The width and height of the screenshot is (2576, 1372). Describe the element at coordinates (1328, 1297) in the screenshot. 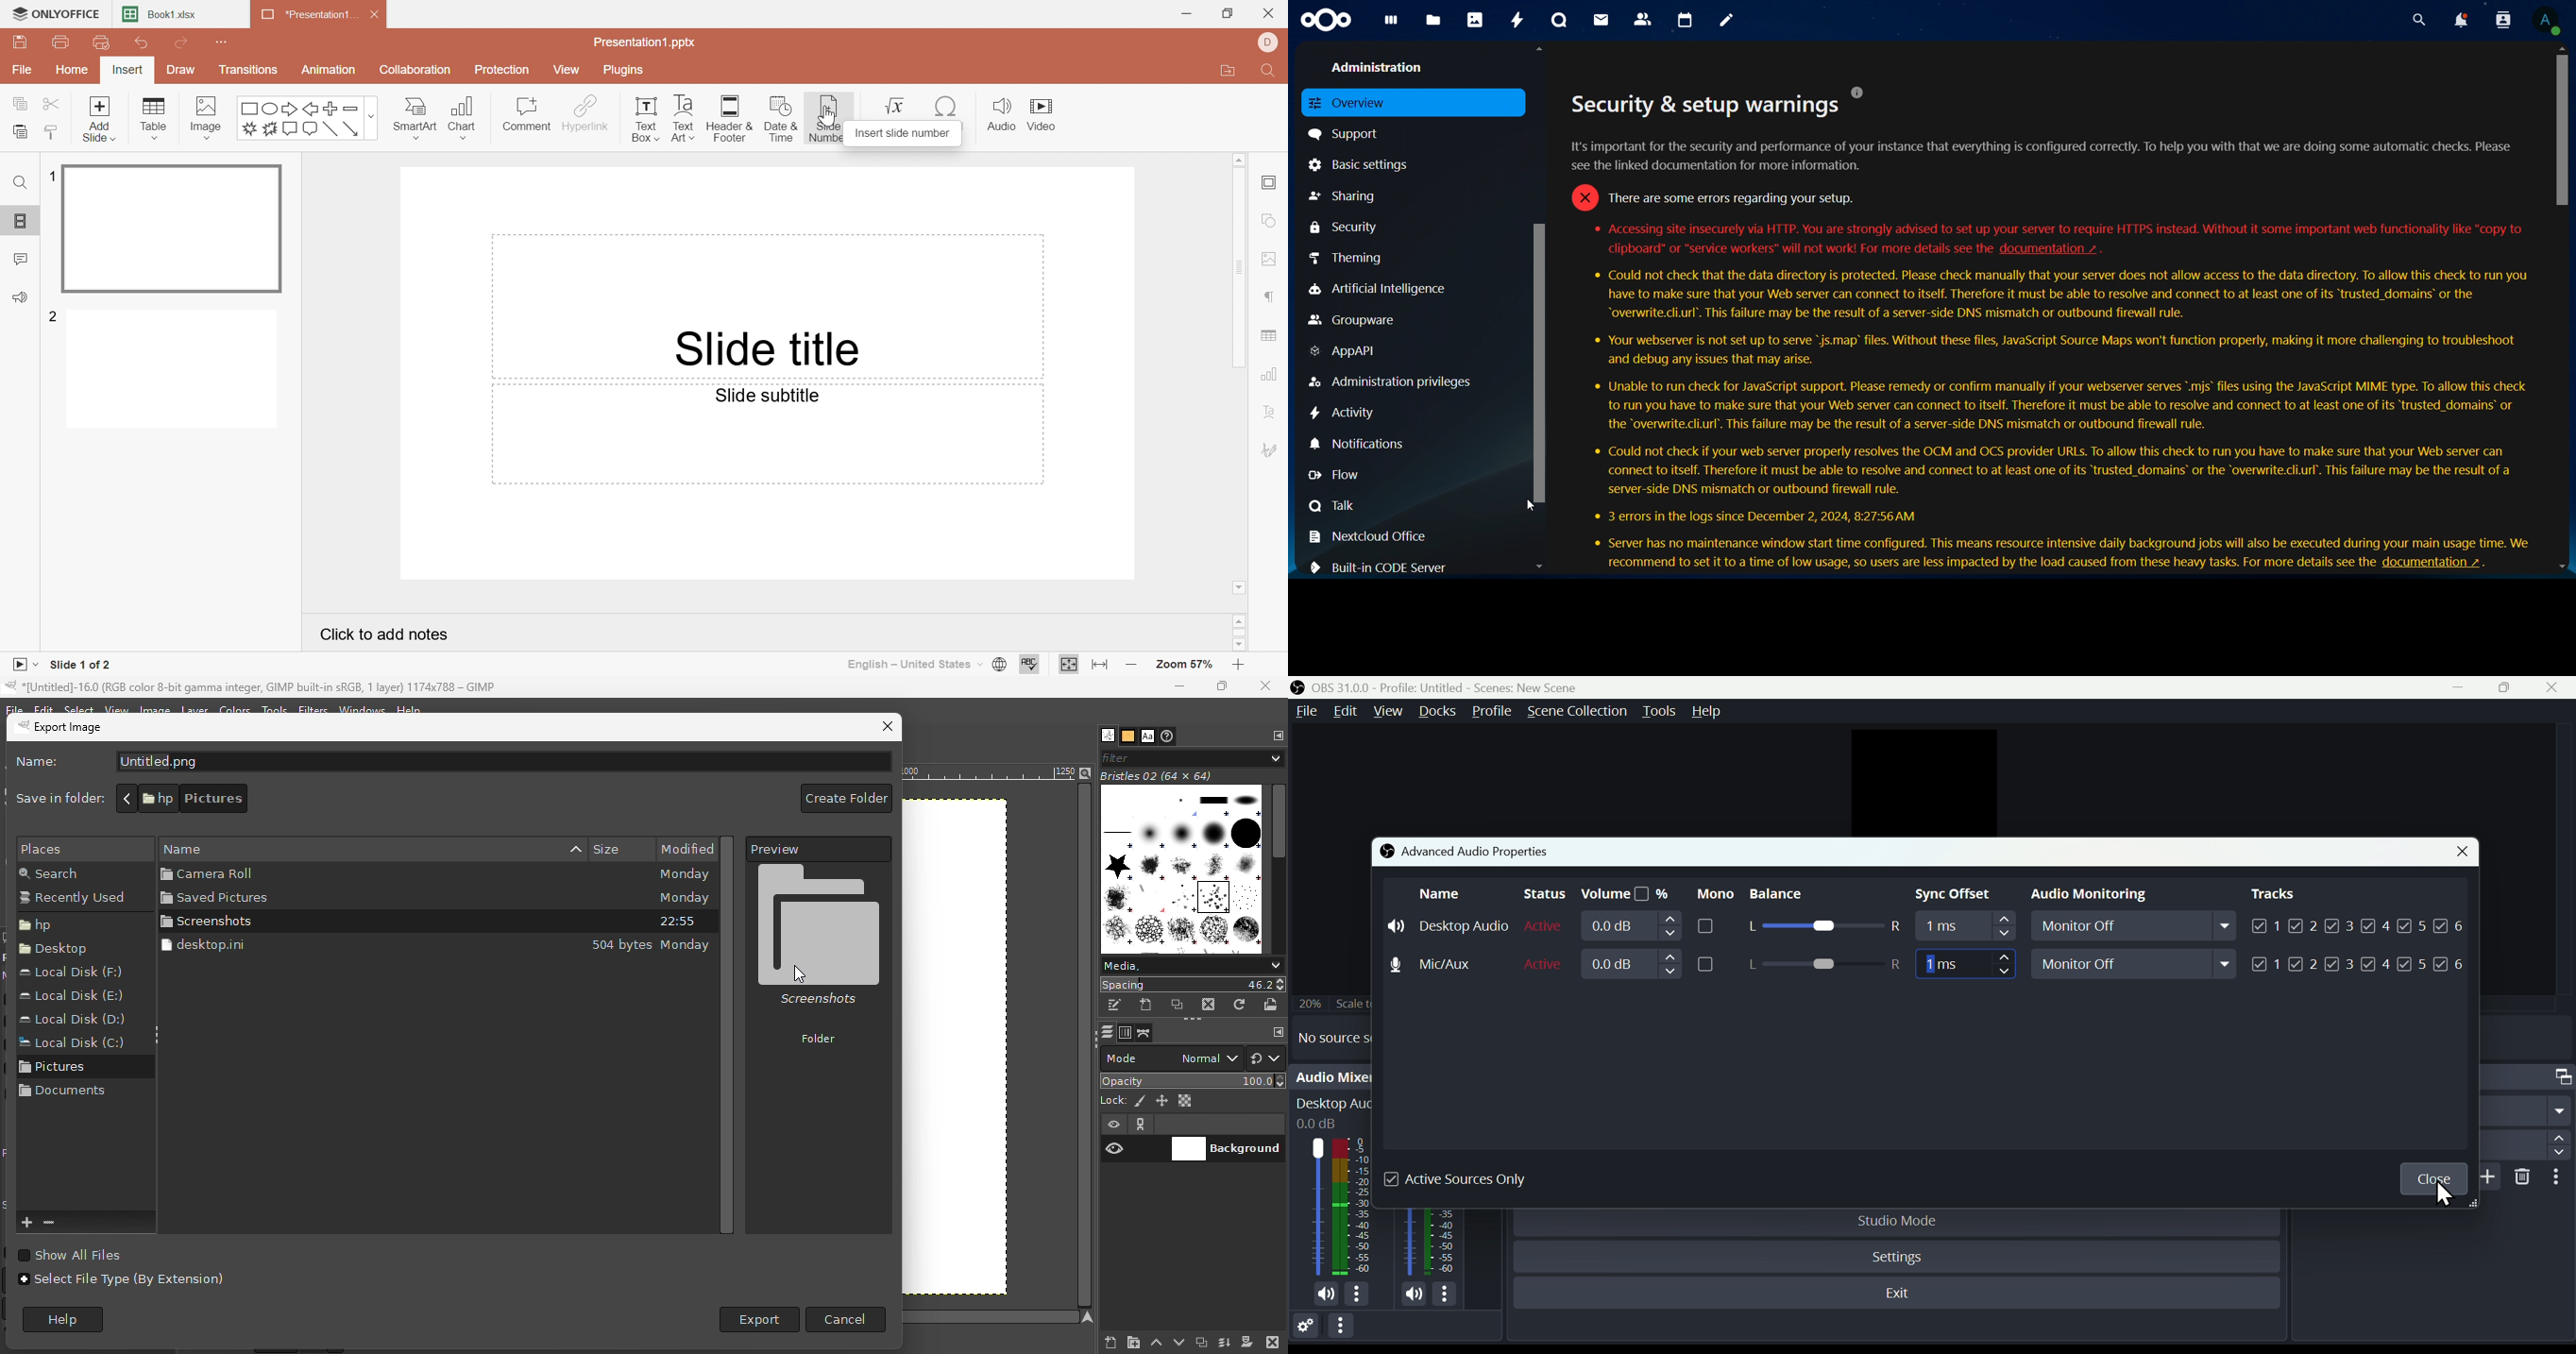

I see `(un)mute` at that location.